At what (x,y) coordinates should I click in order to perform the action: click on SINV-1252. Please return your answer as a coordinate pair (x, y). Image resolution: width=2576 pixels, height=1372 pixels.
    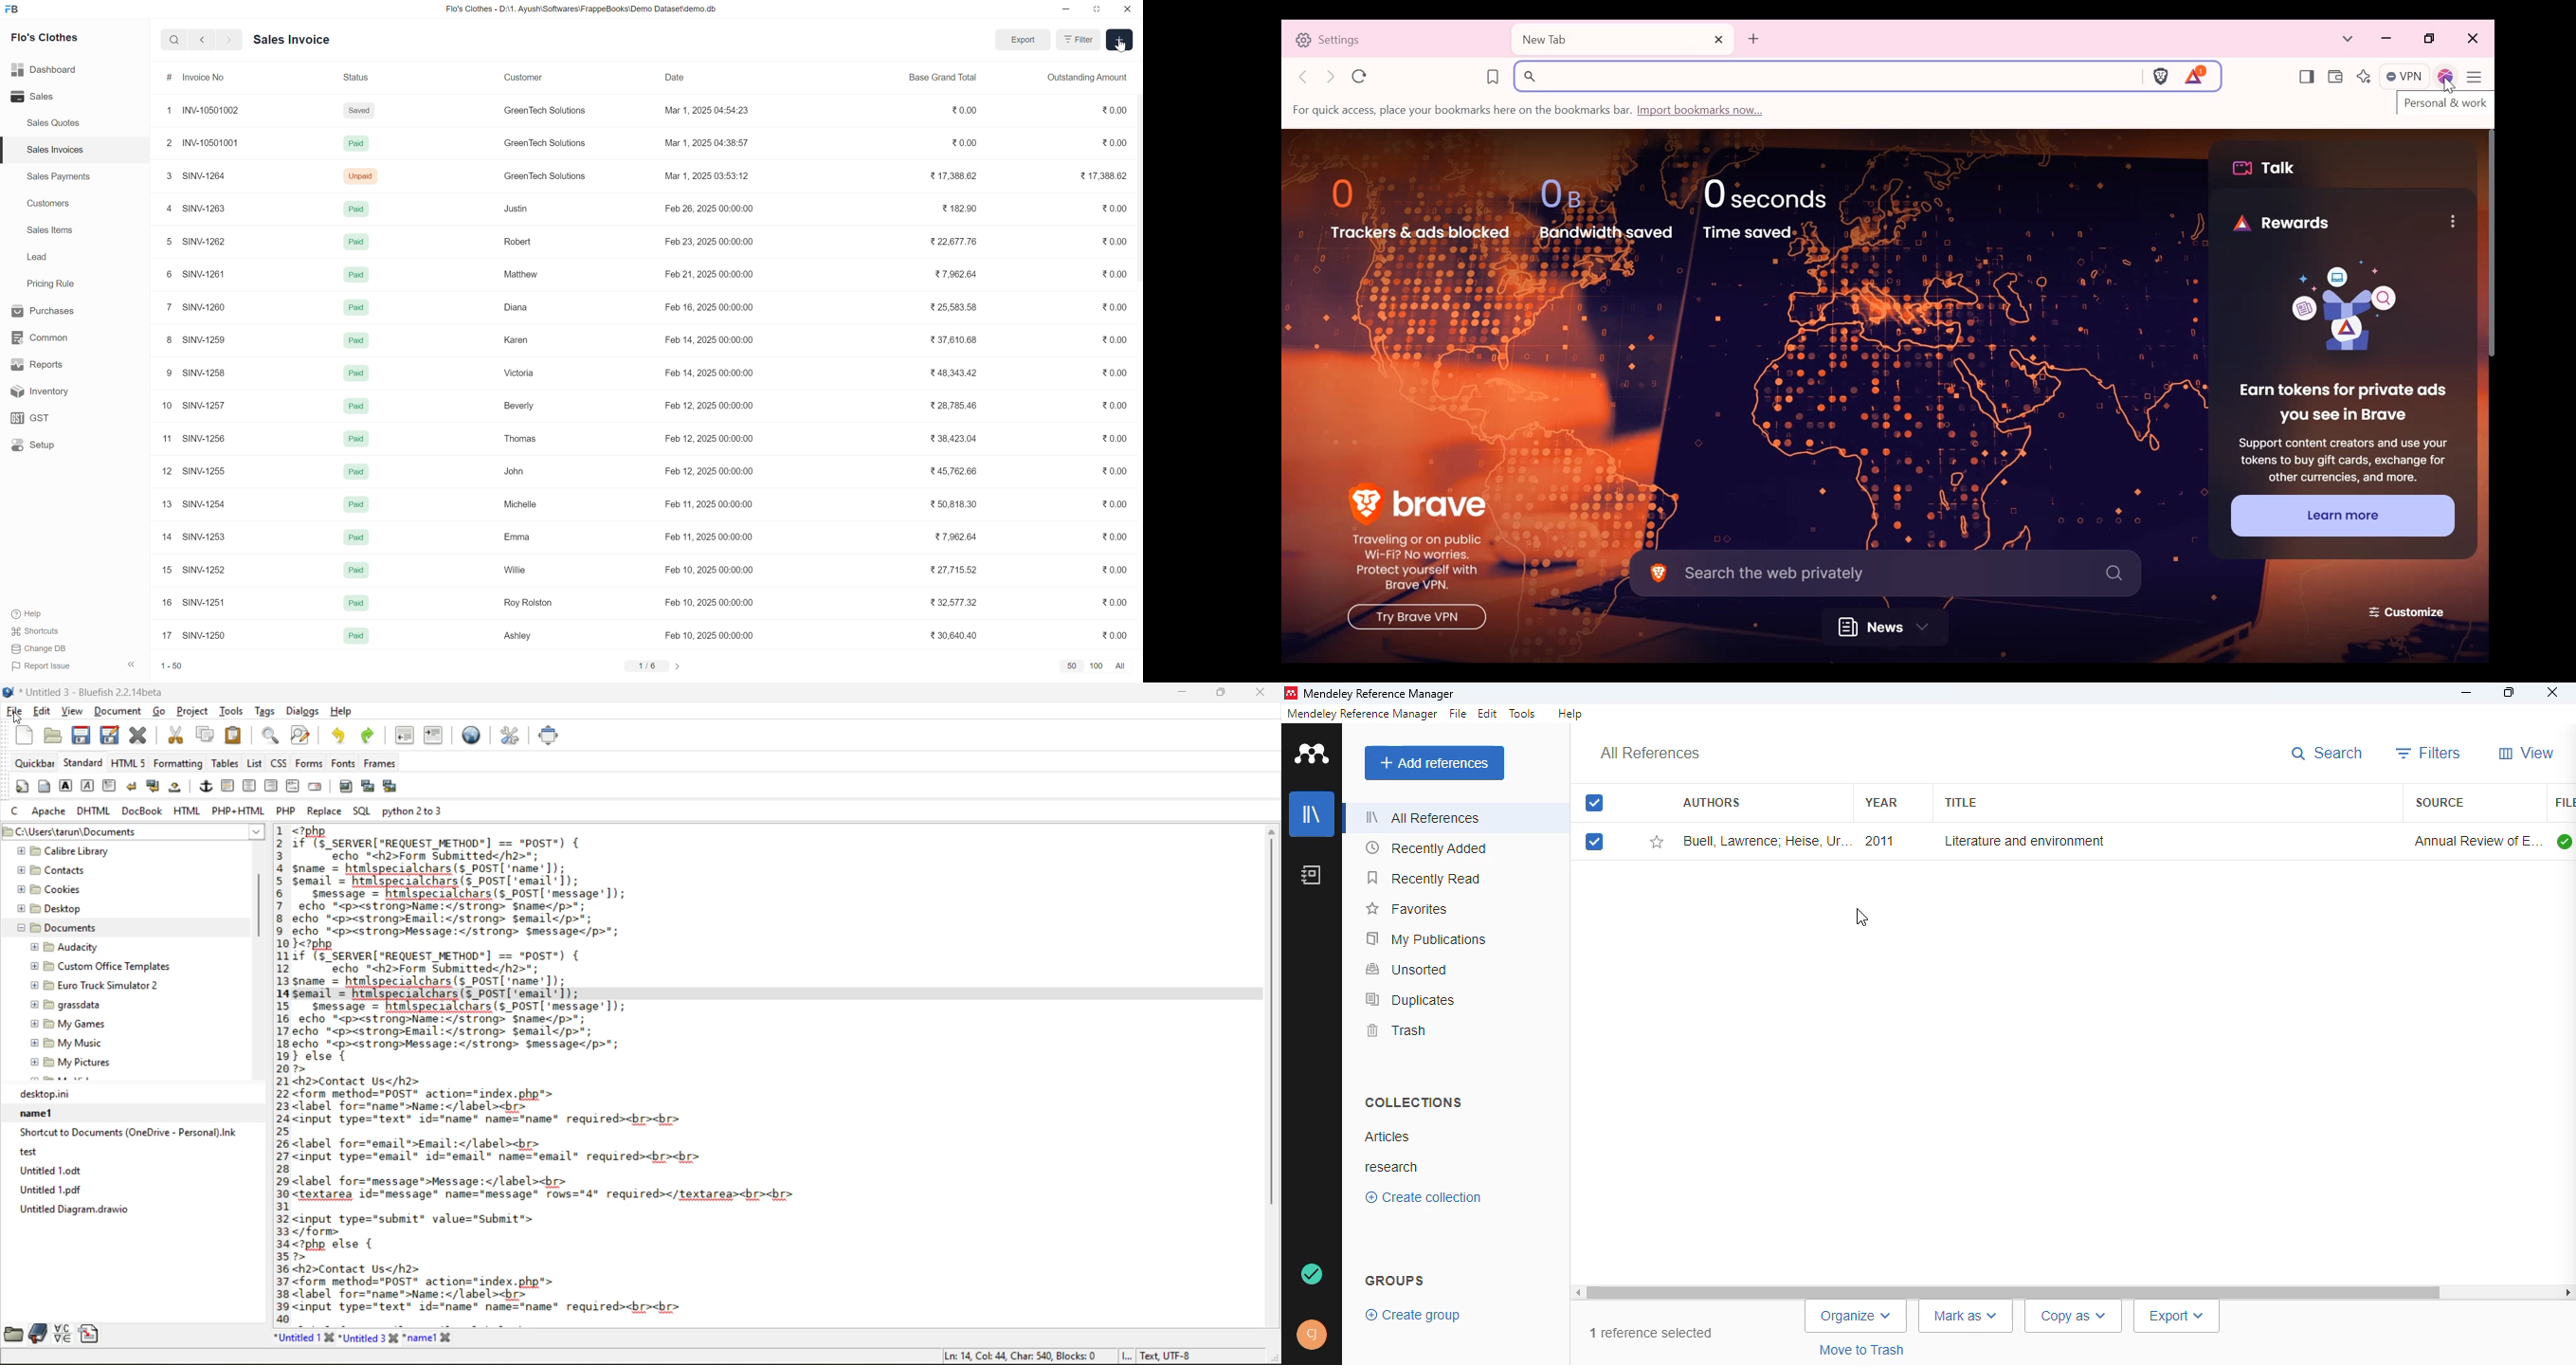
    Looking at the image, I should click on (206, 570).